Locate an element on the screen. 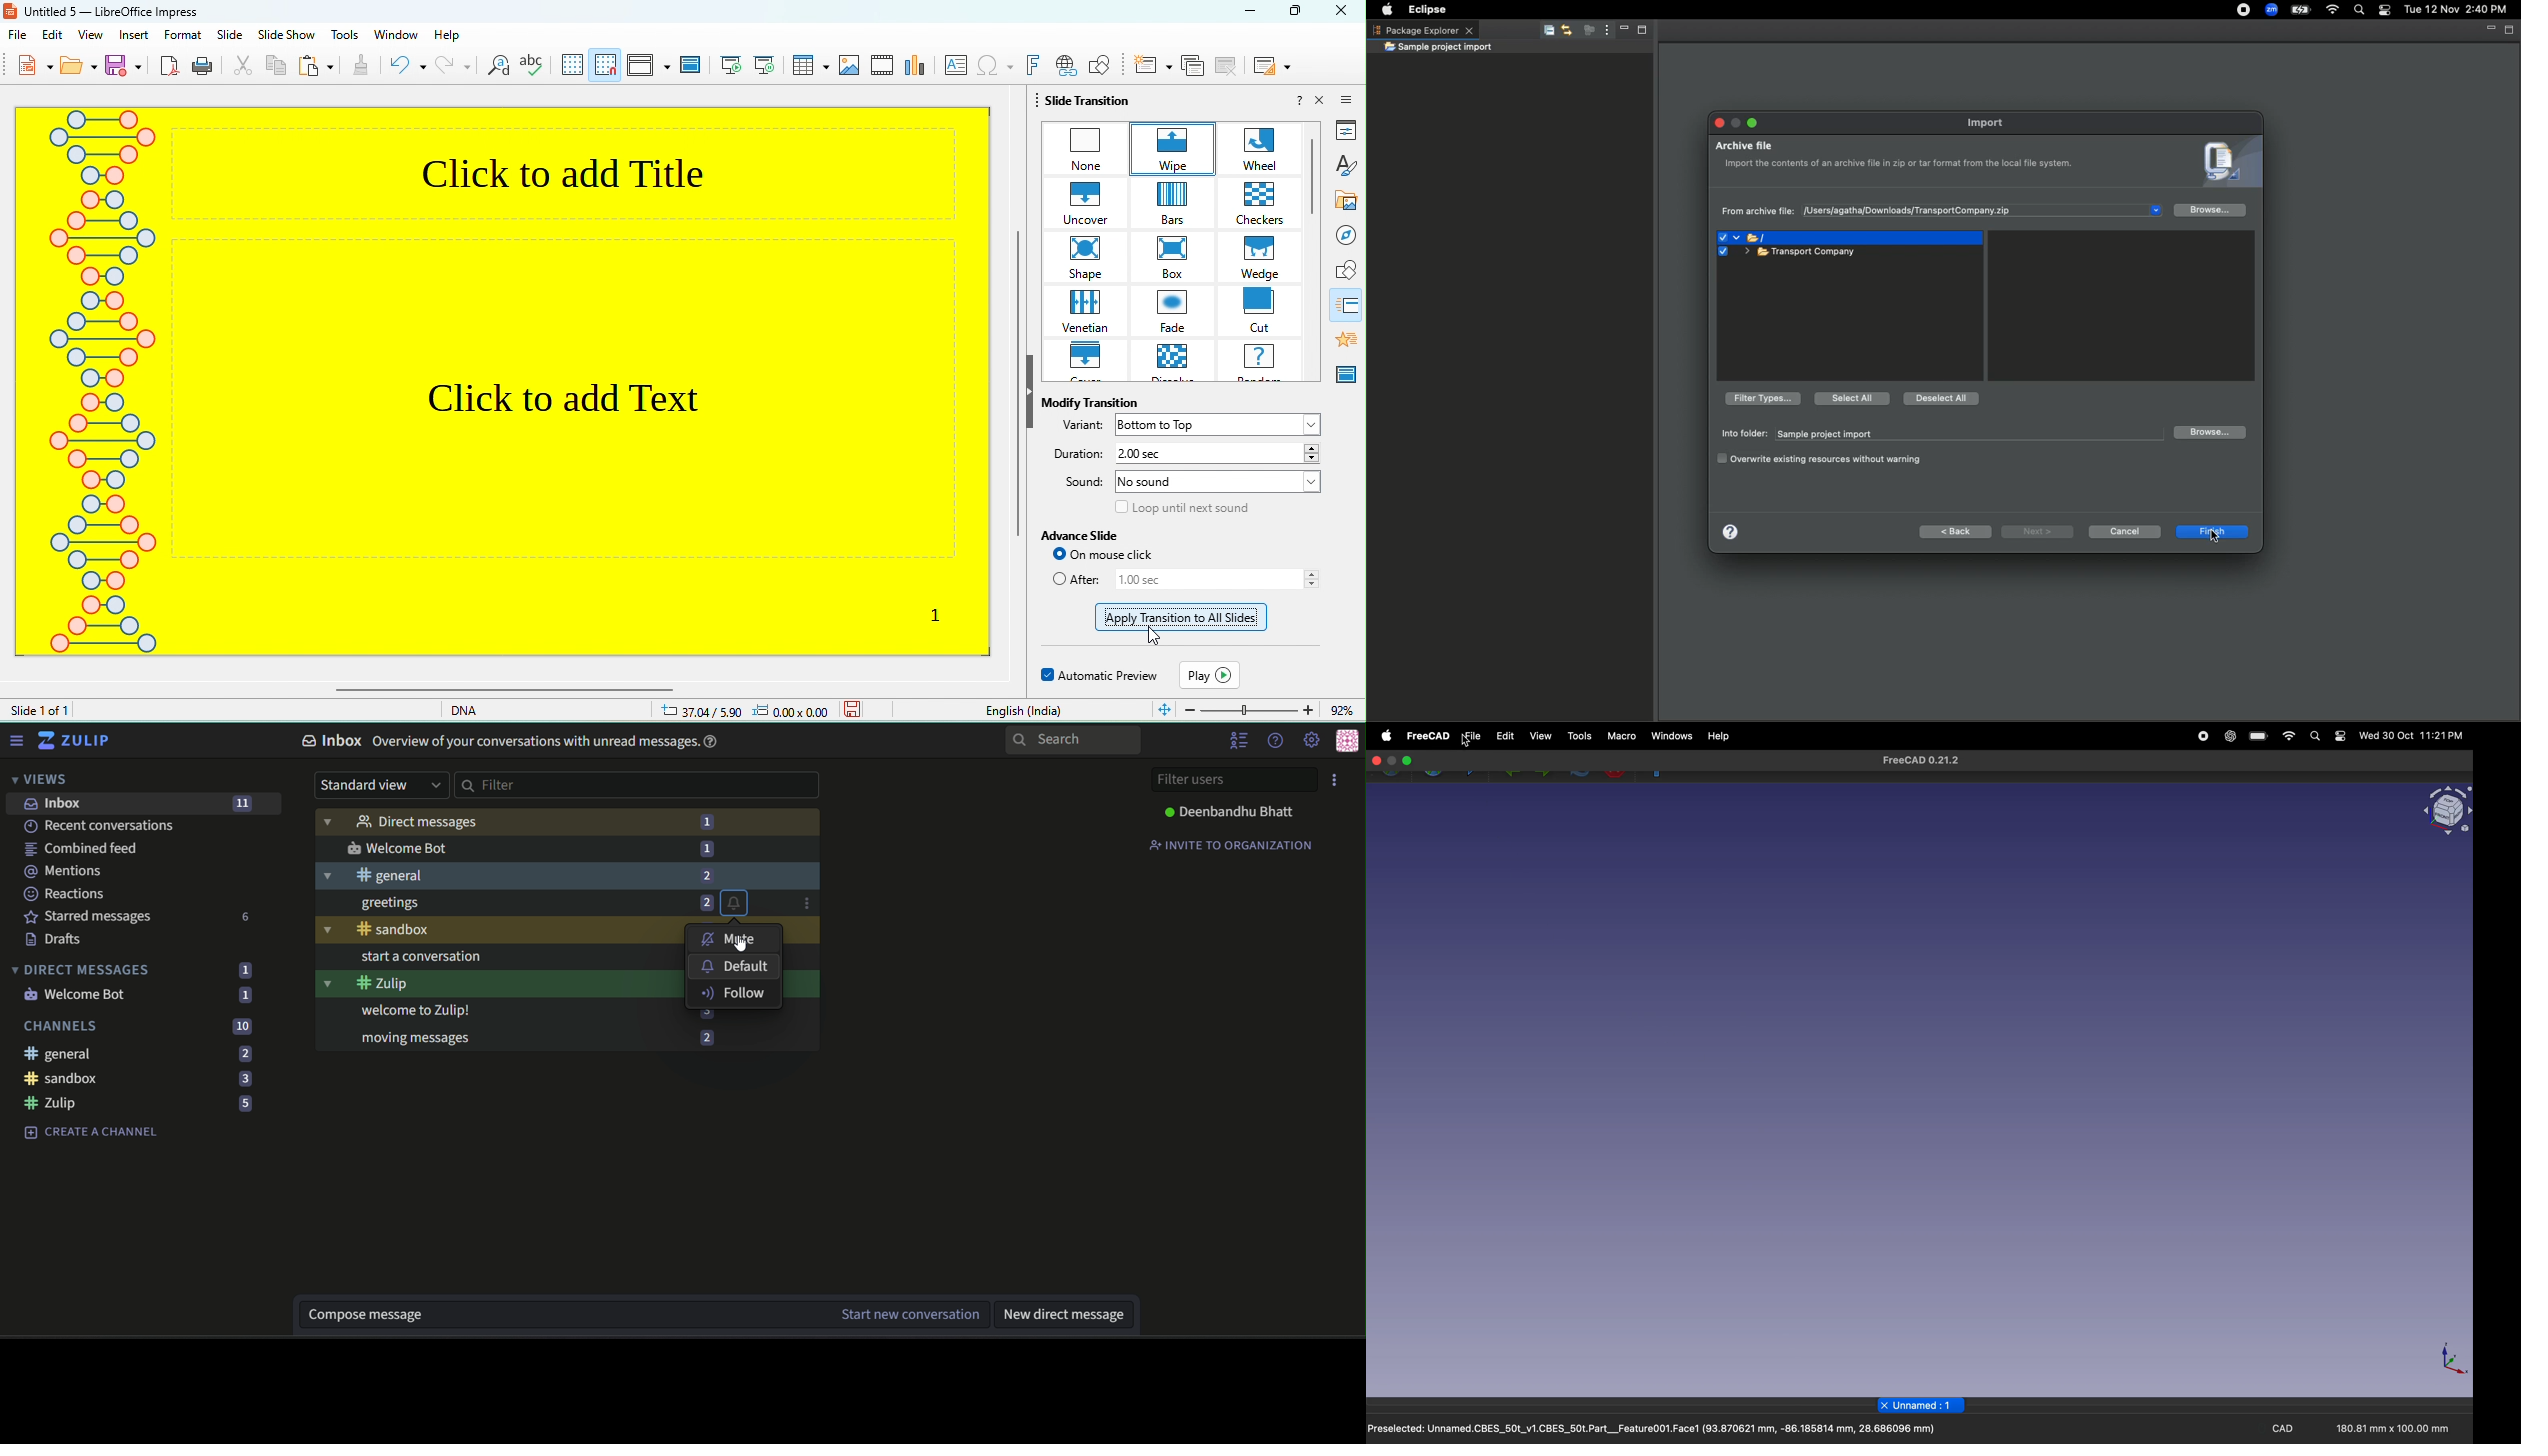  CAD is located at coordinates (2284, 1430).